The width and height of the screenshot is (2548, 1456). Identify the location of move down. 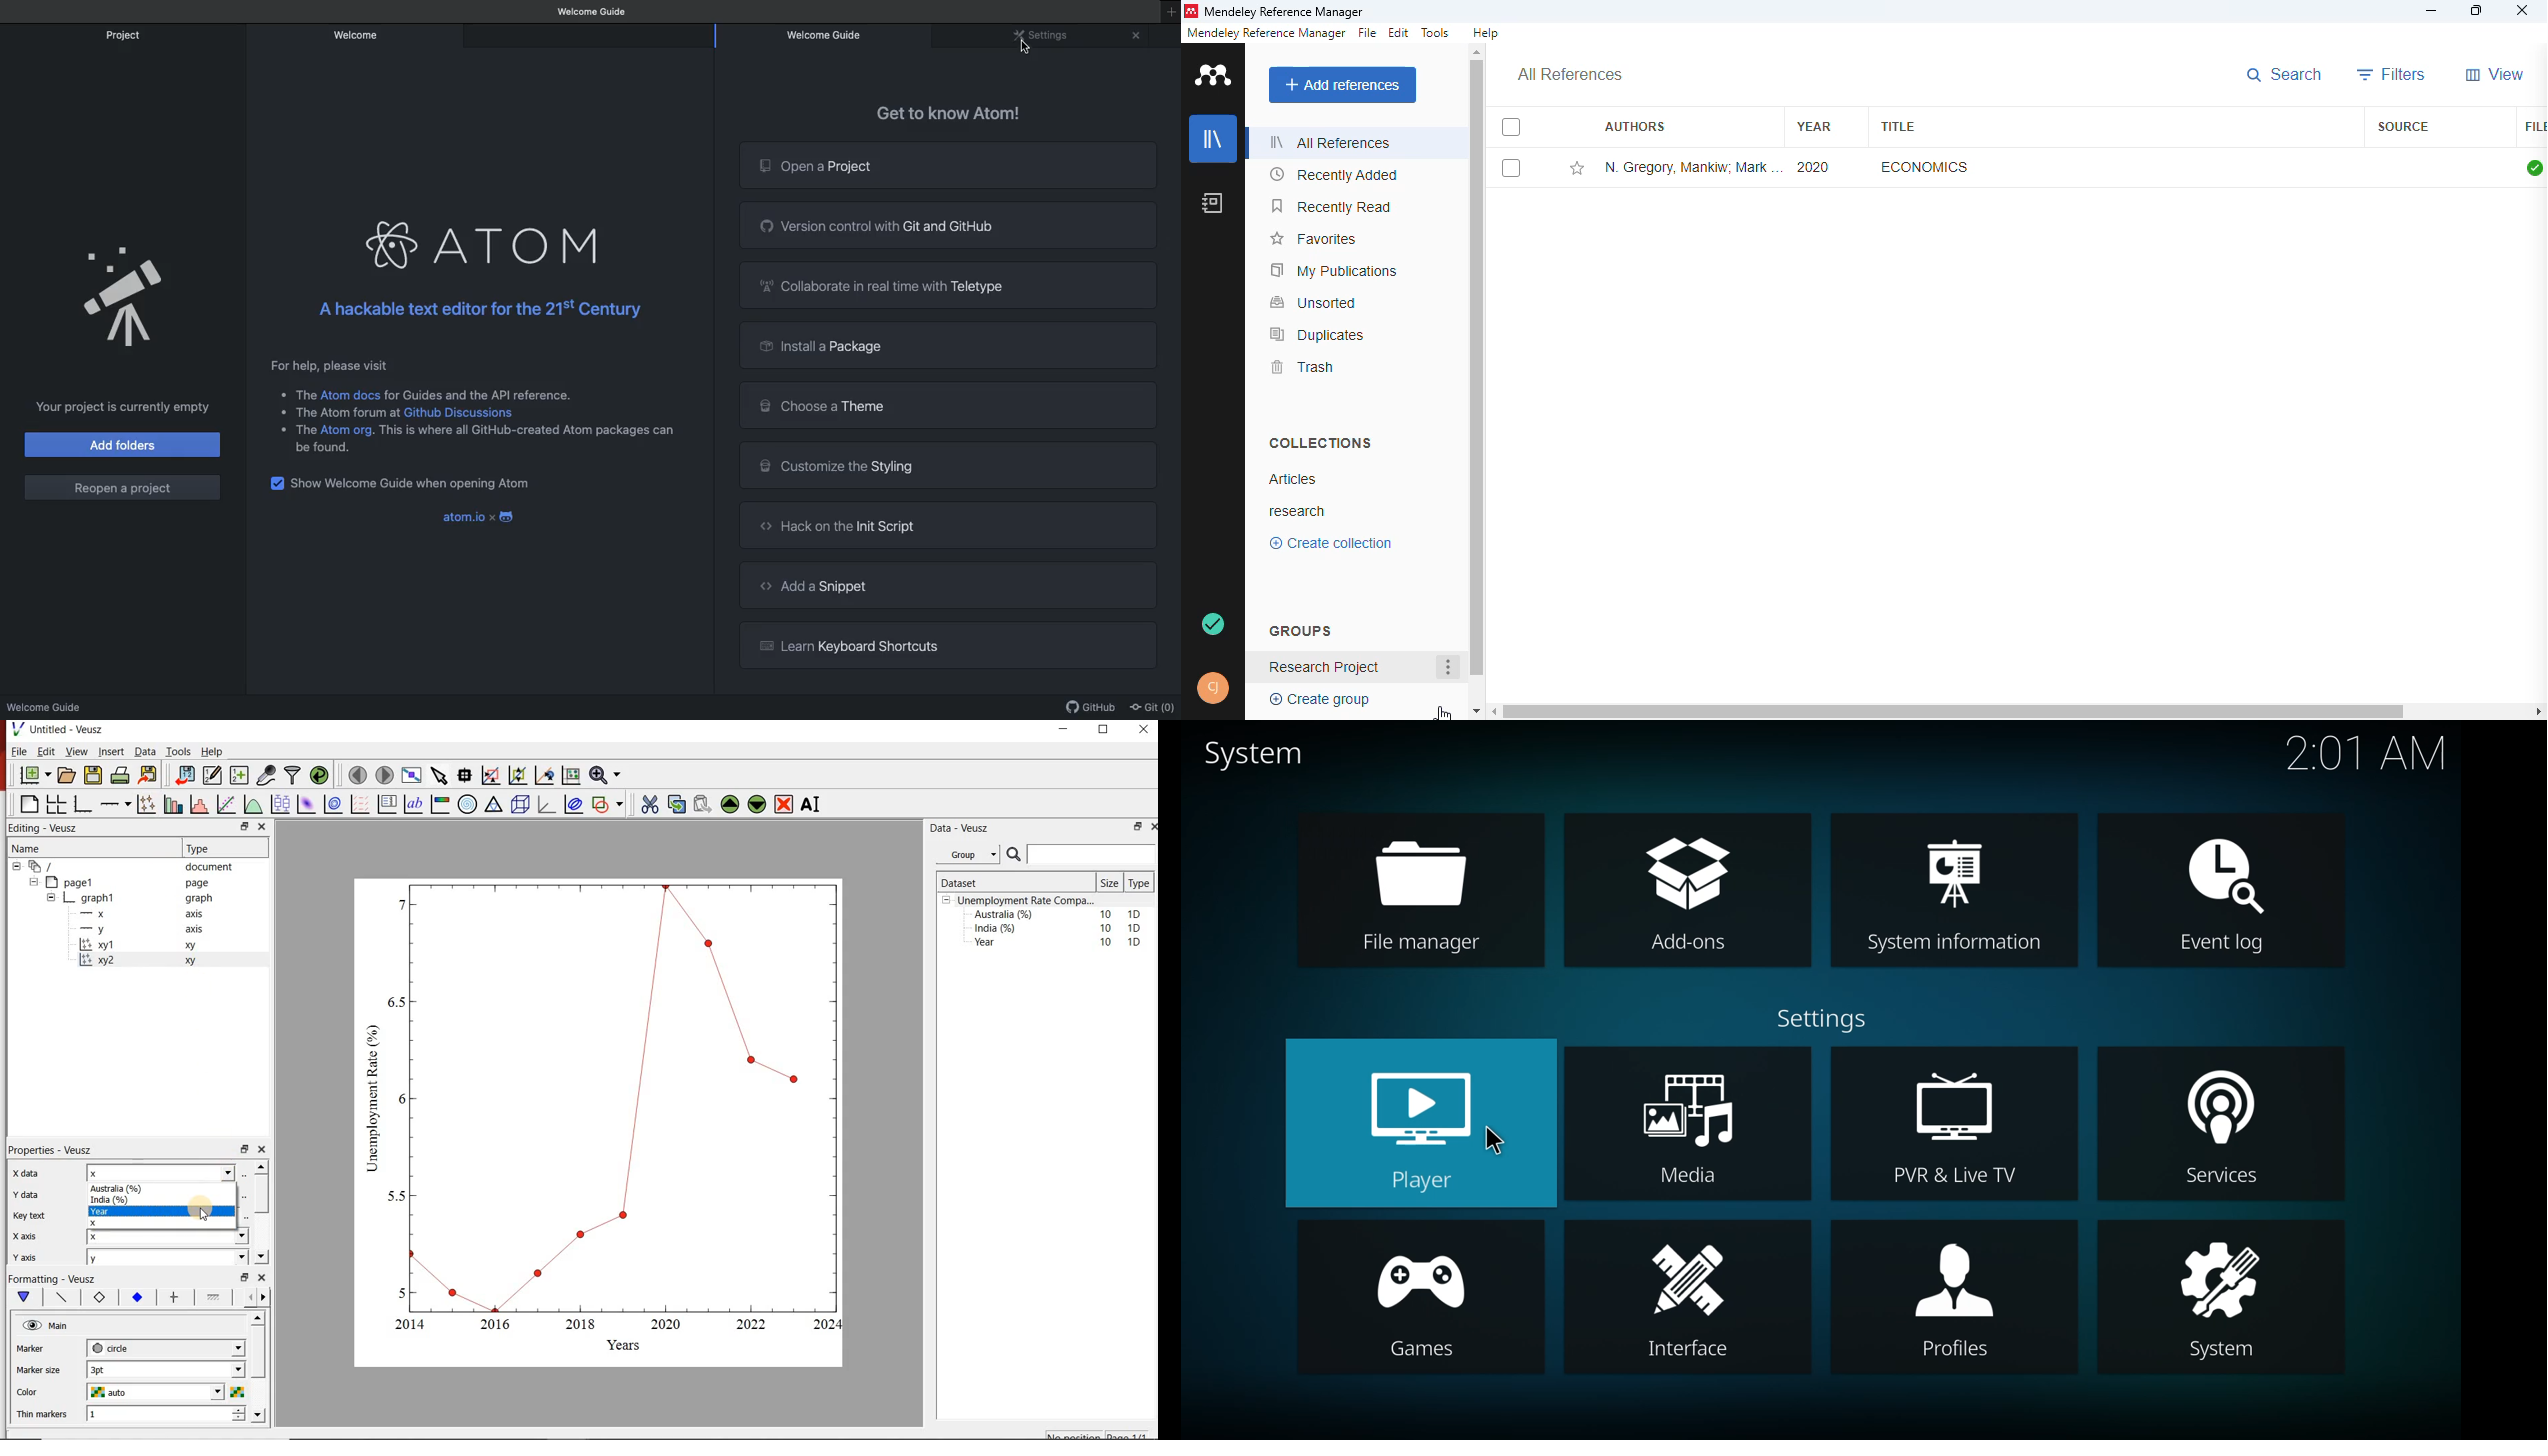
(258, 1415).